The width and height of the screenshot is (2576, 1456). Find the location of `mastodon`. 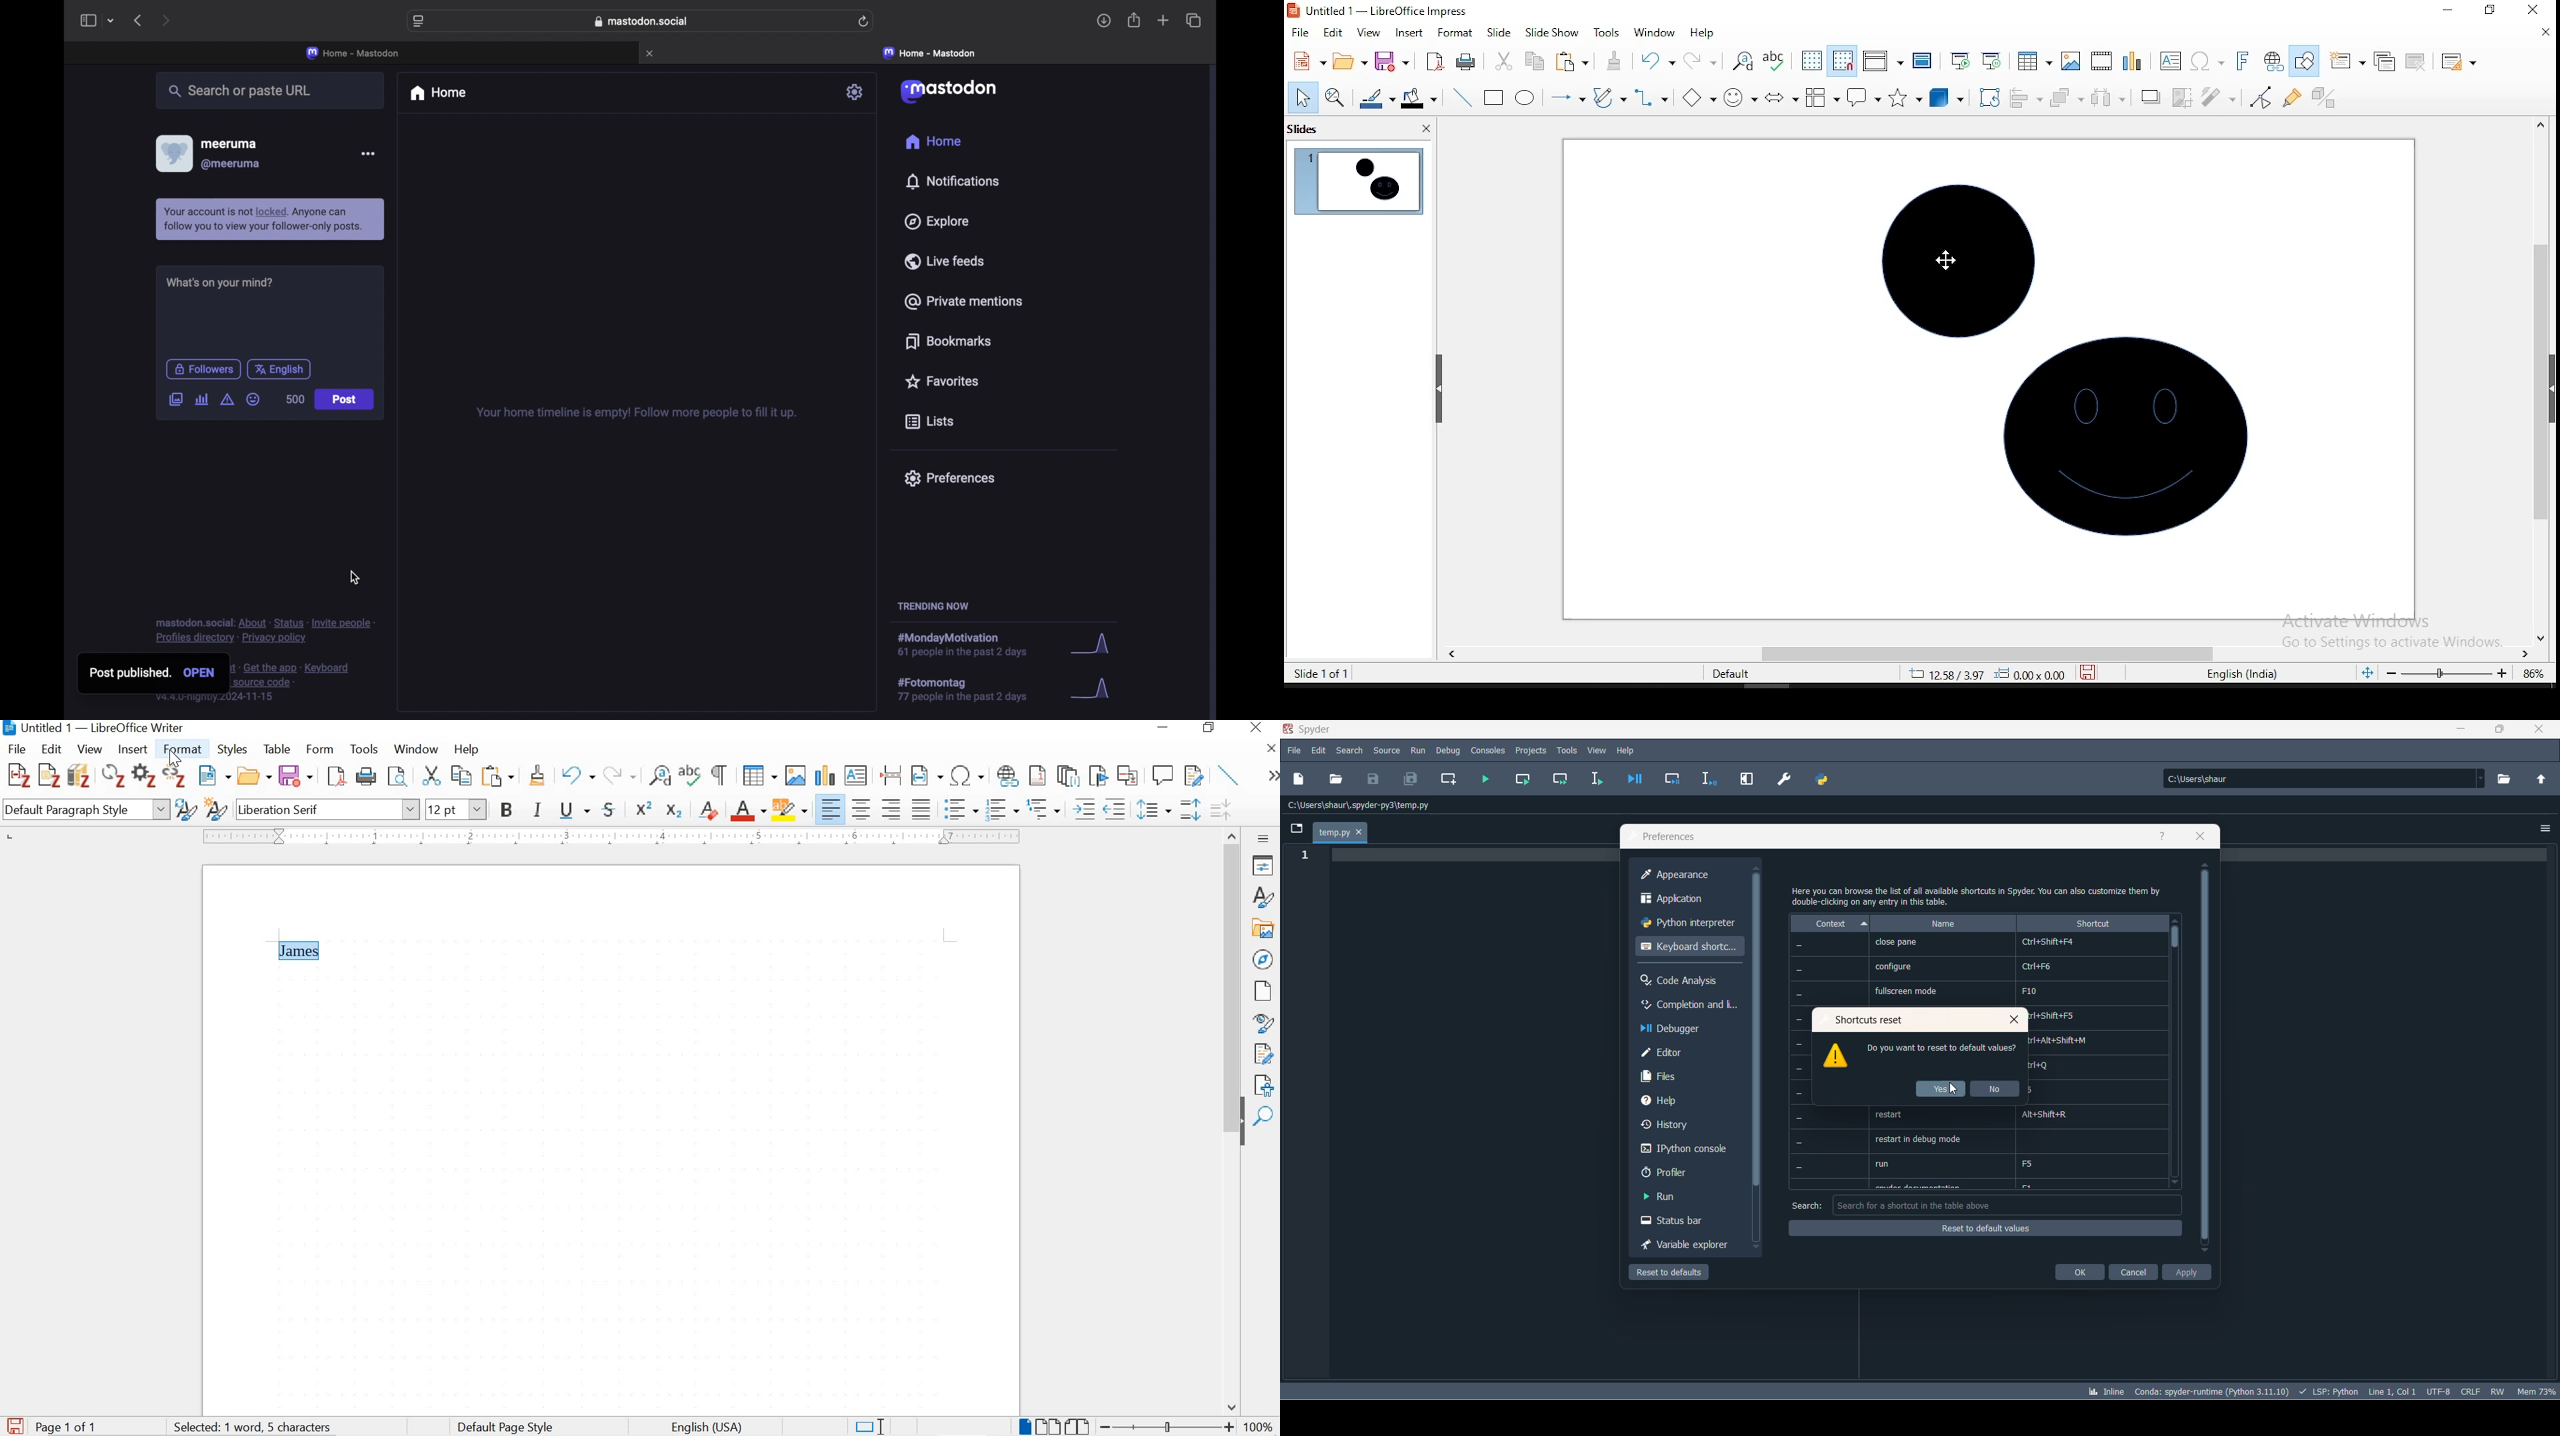

mastodon is located at coordinates (951, 91).